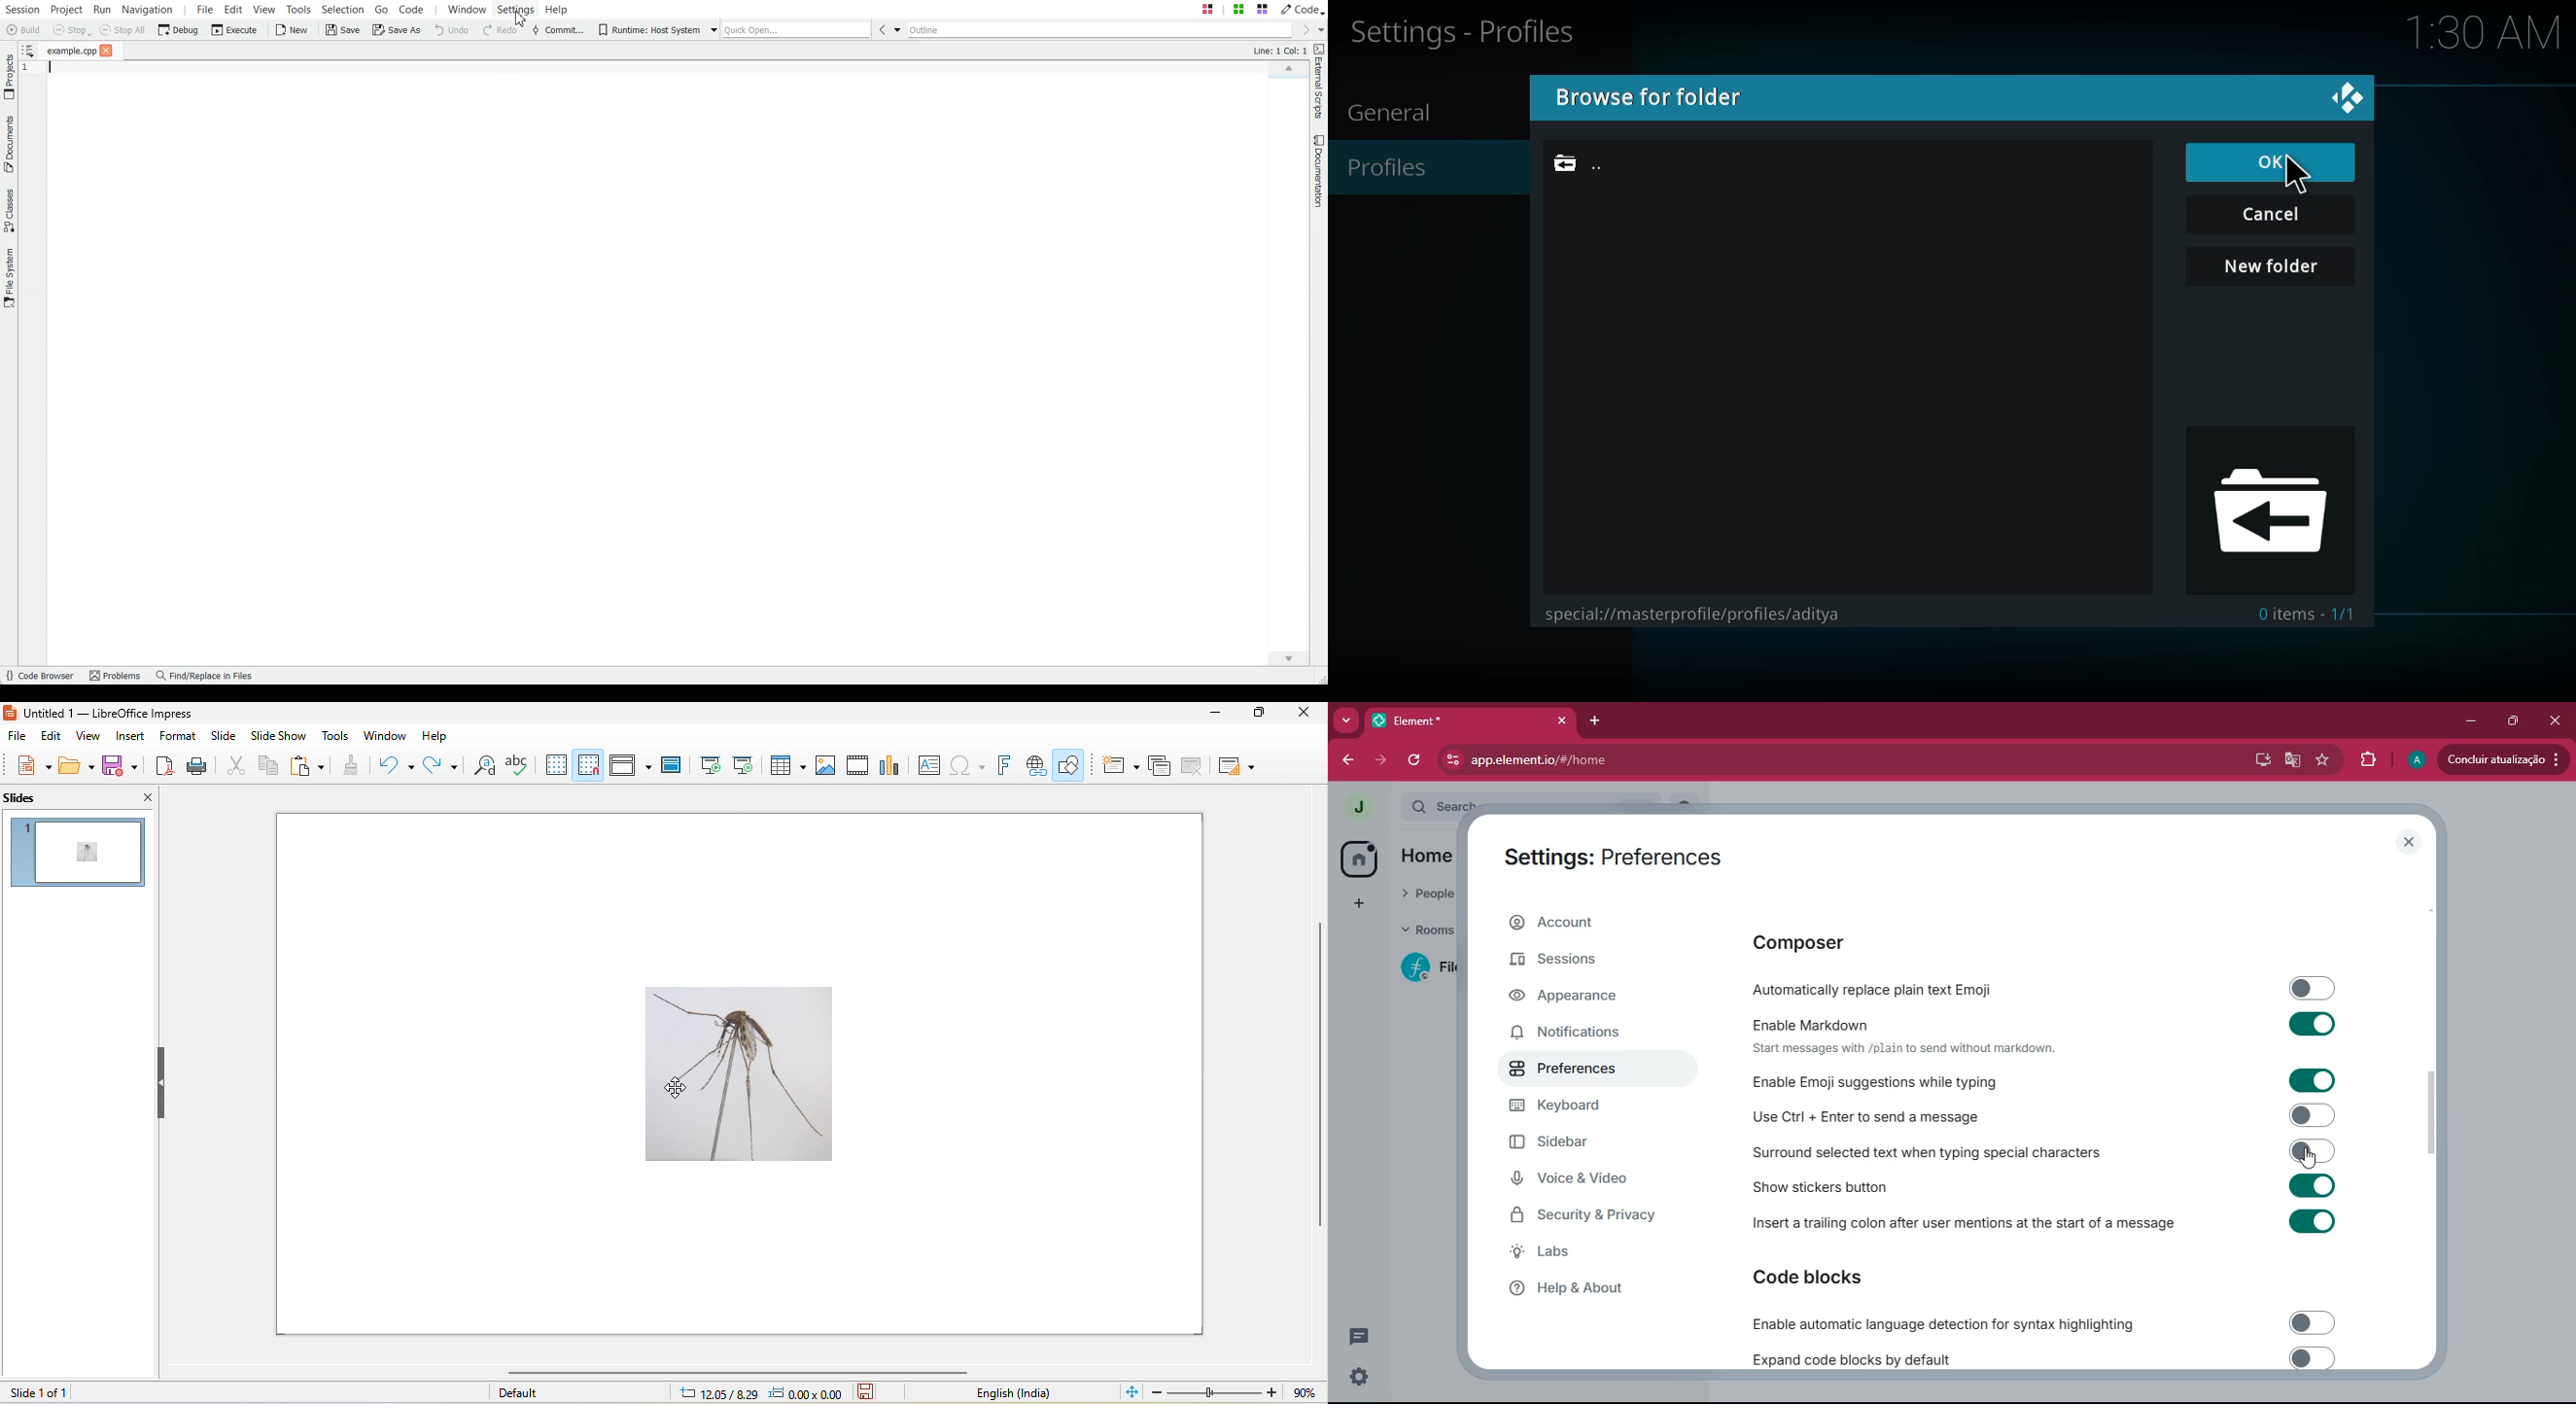 Image resolution: width=2576 pixels, height=1428 pixels. What do you see at coordinates (1221, 714) in the screenshot?
I see `minimize` at bounding box center [1221, 714].